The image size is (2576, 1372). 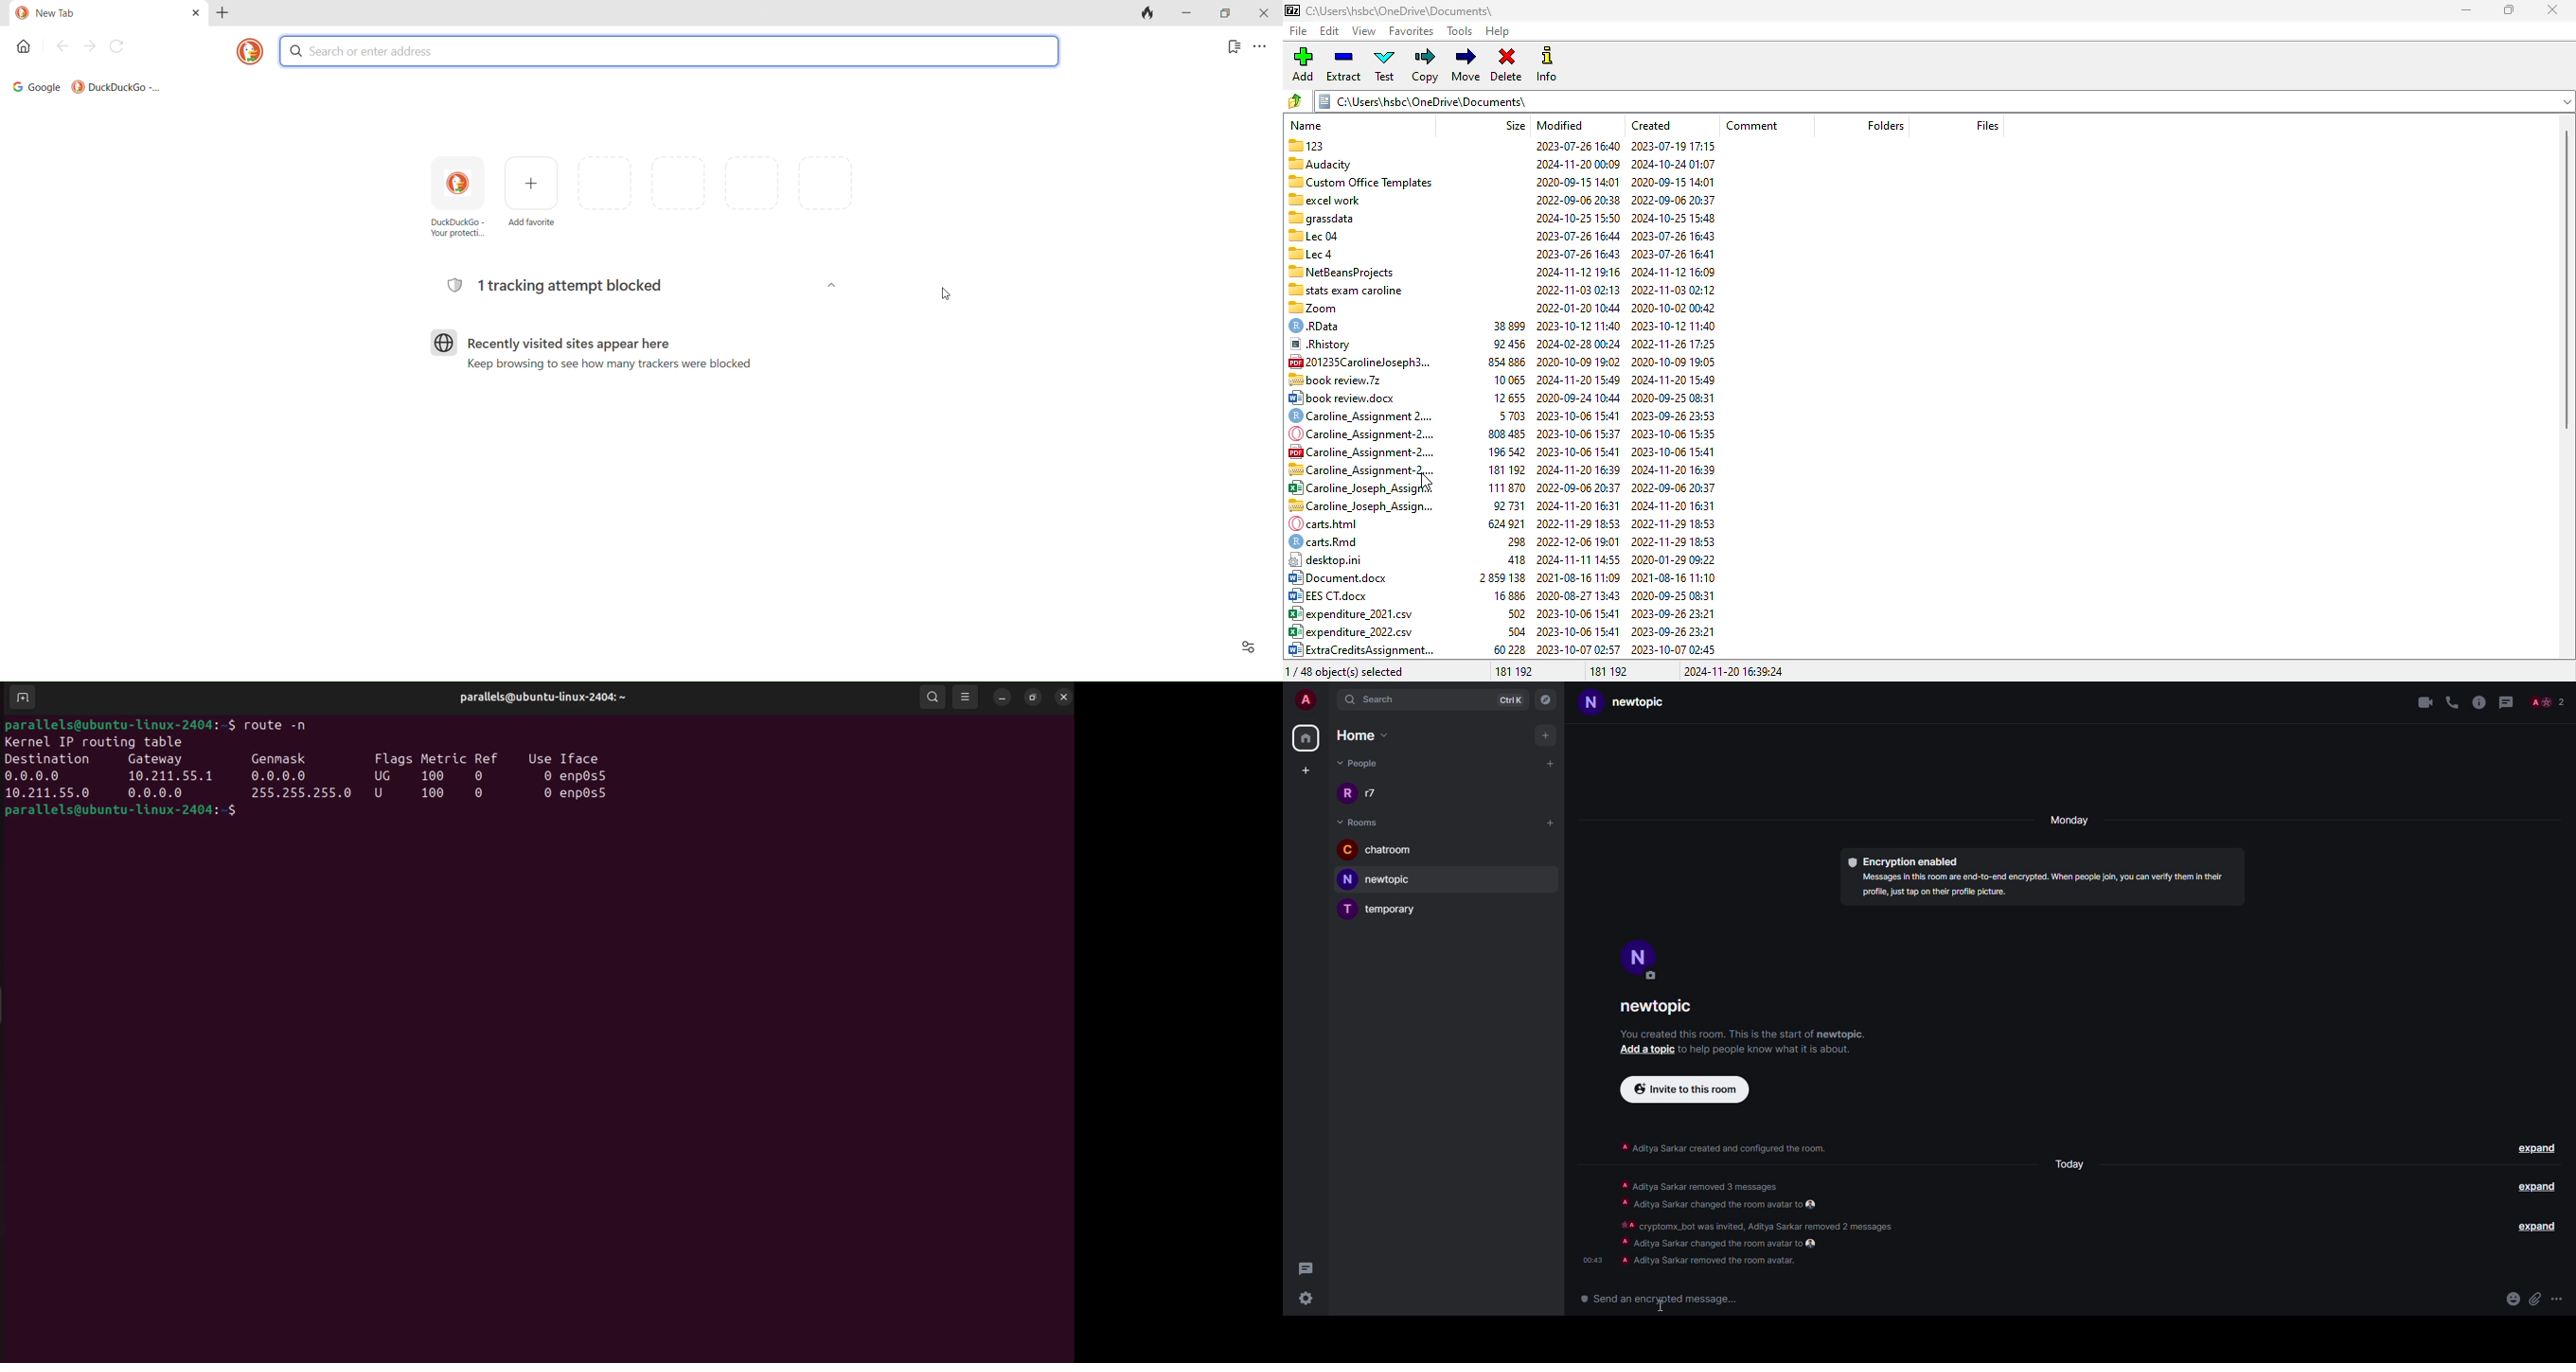 What do you see at coordinates (1291, 10) in the screenshot?
I see `logo` at bounding box center [1291, 10].